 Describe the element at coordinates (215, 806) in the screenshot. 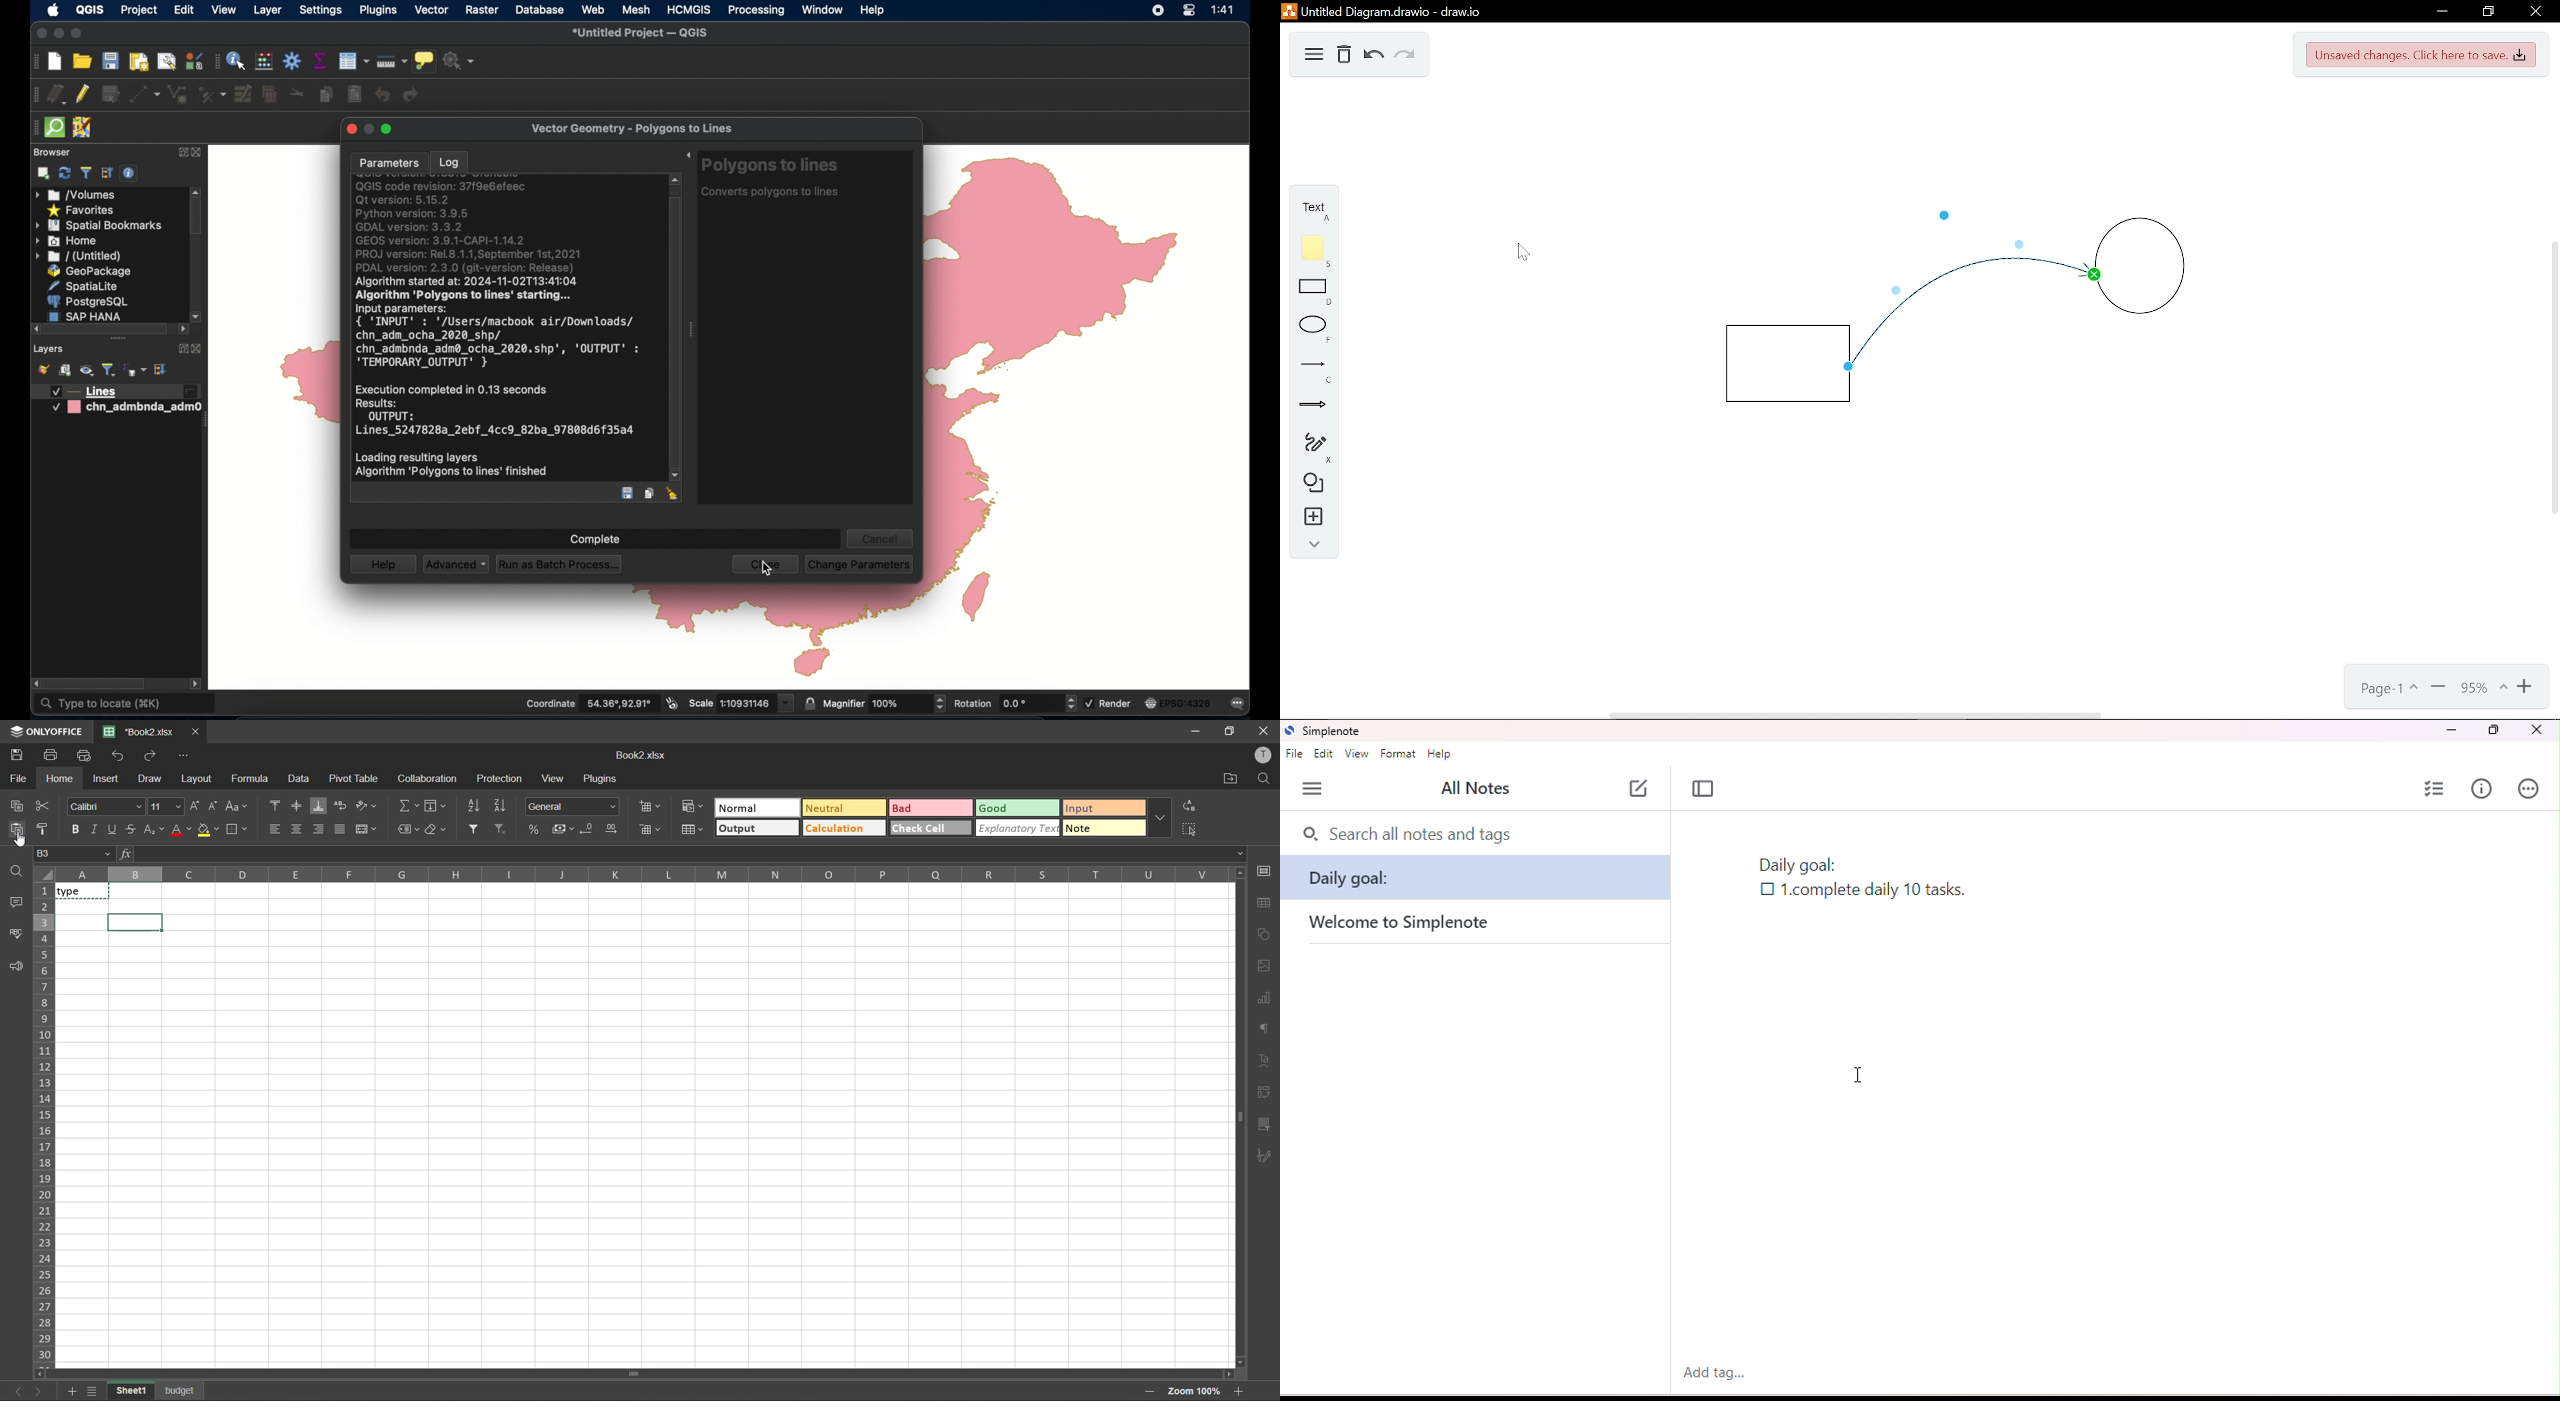

I see `decrement size` at that location.